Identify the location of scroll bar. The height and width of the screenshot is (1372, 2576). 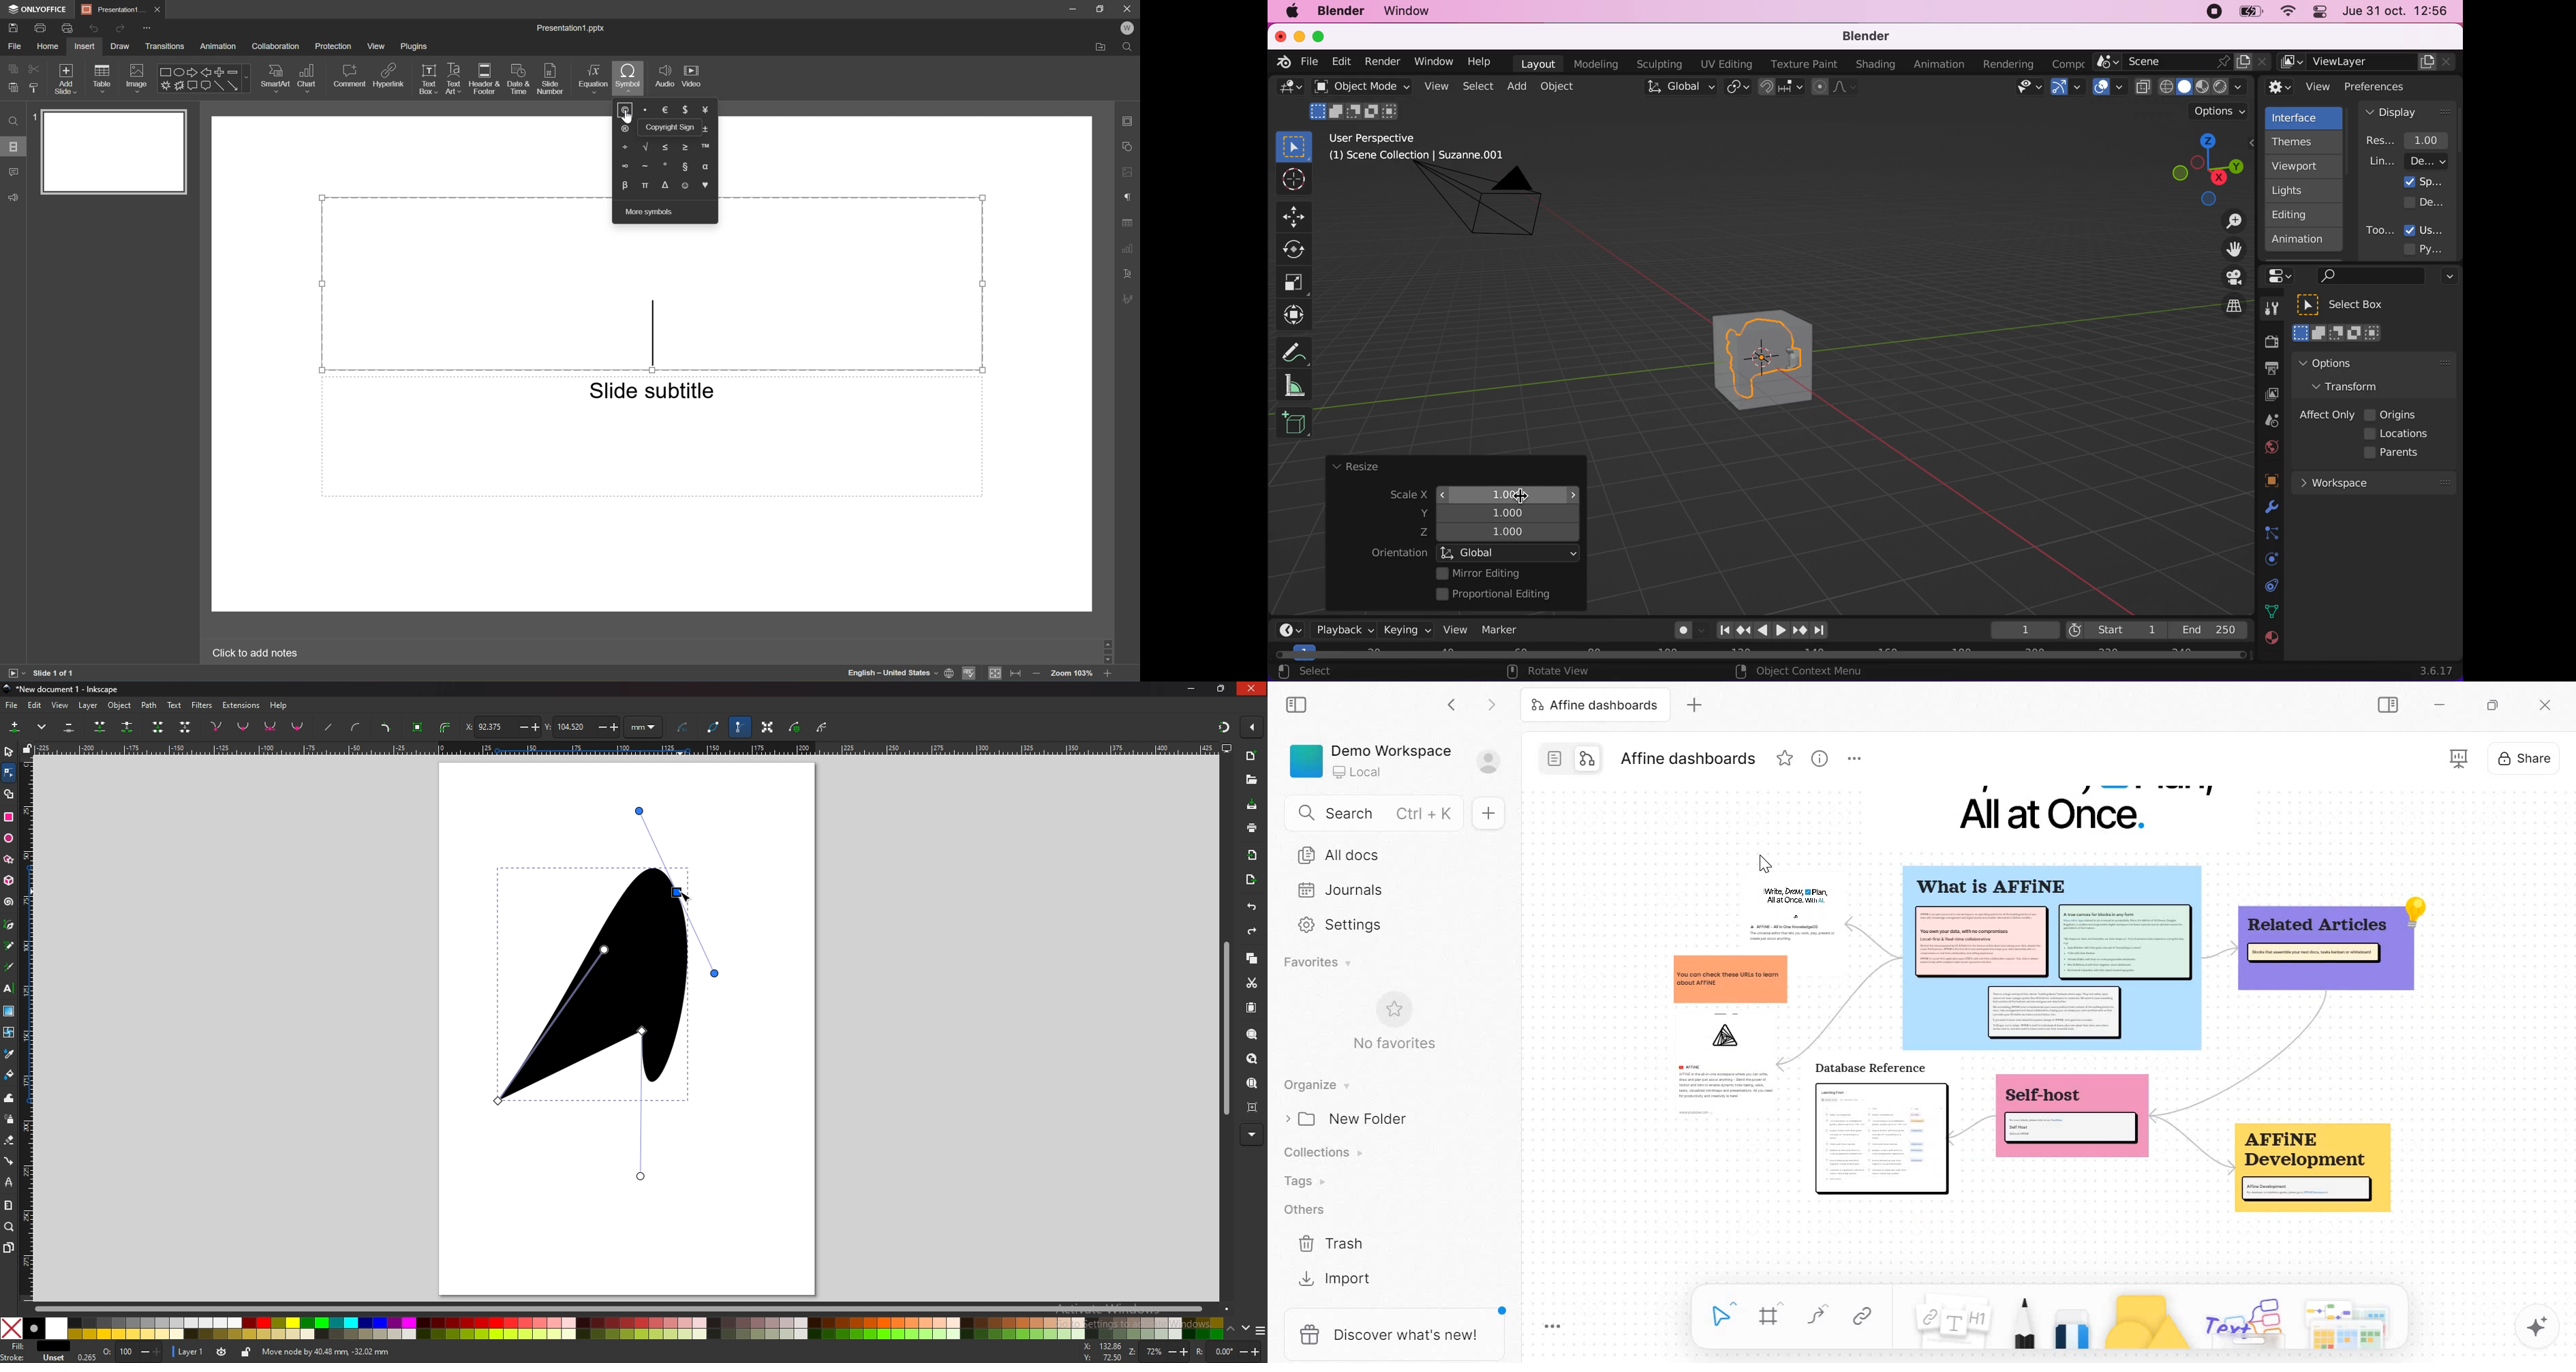
(634, 1309).